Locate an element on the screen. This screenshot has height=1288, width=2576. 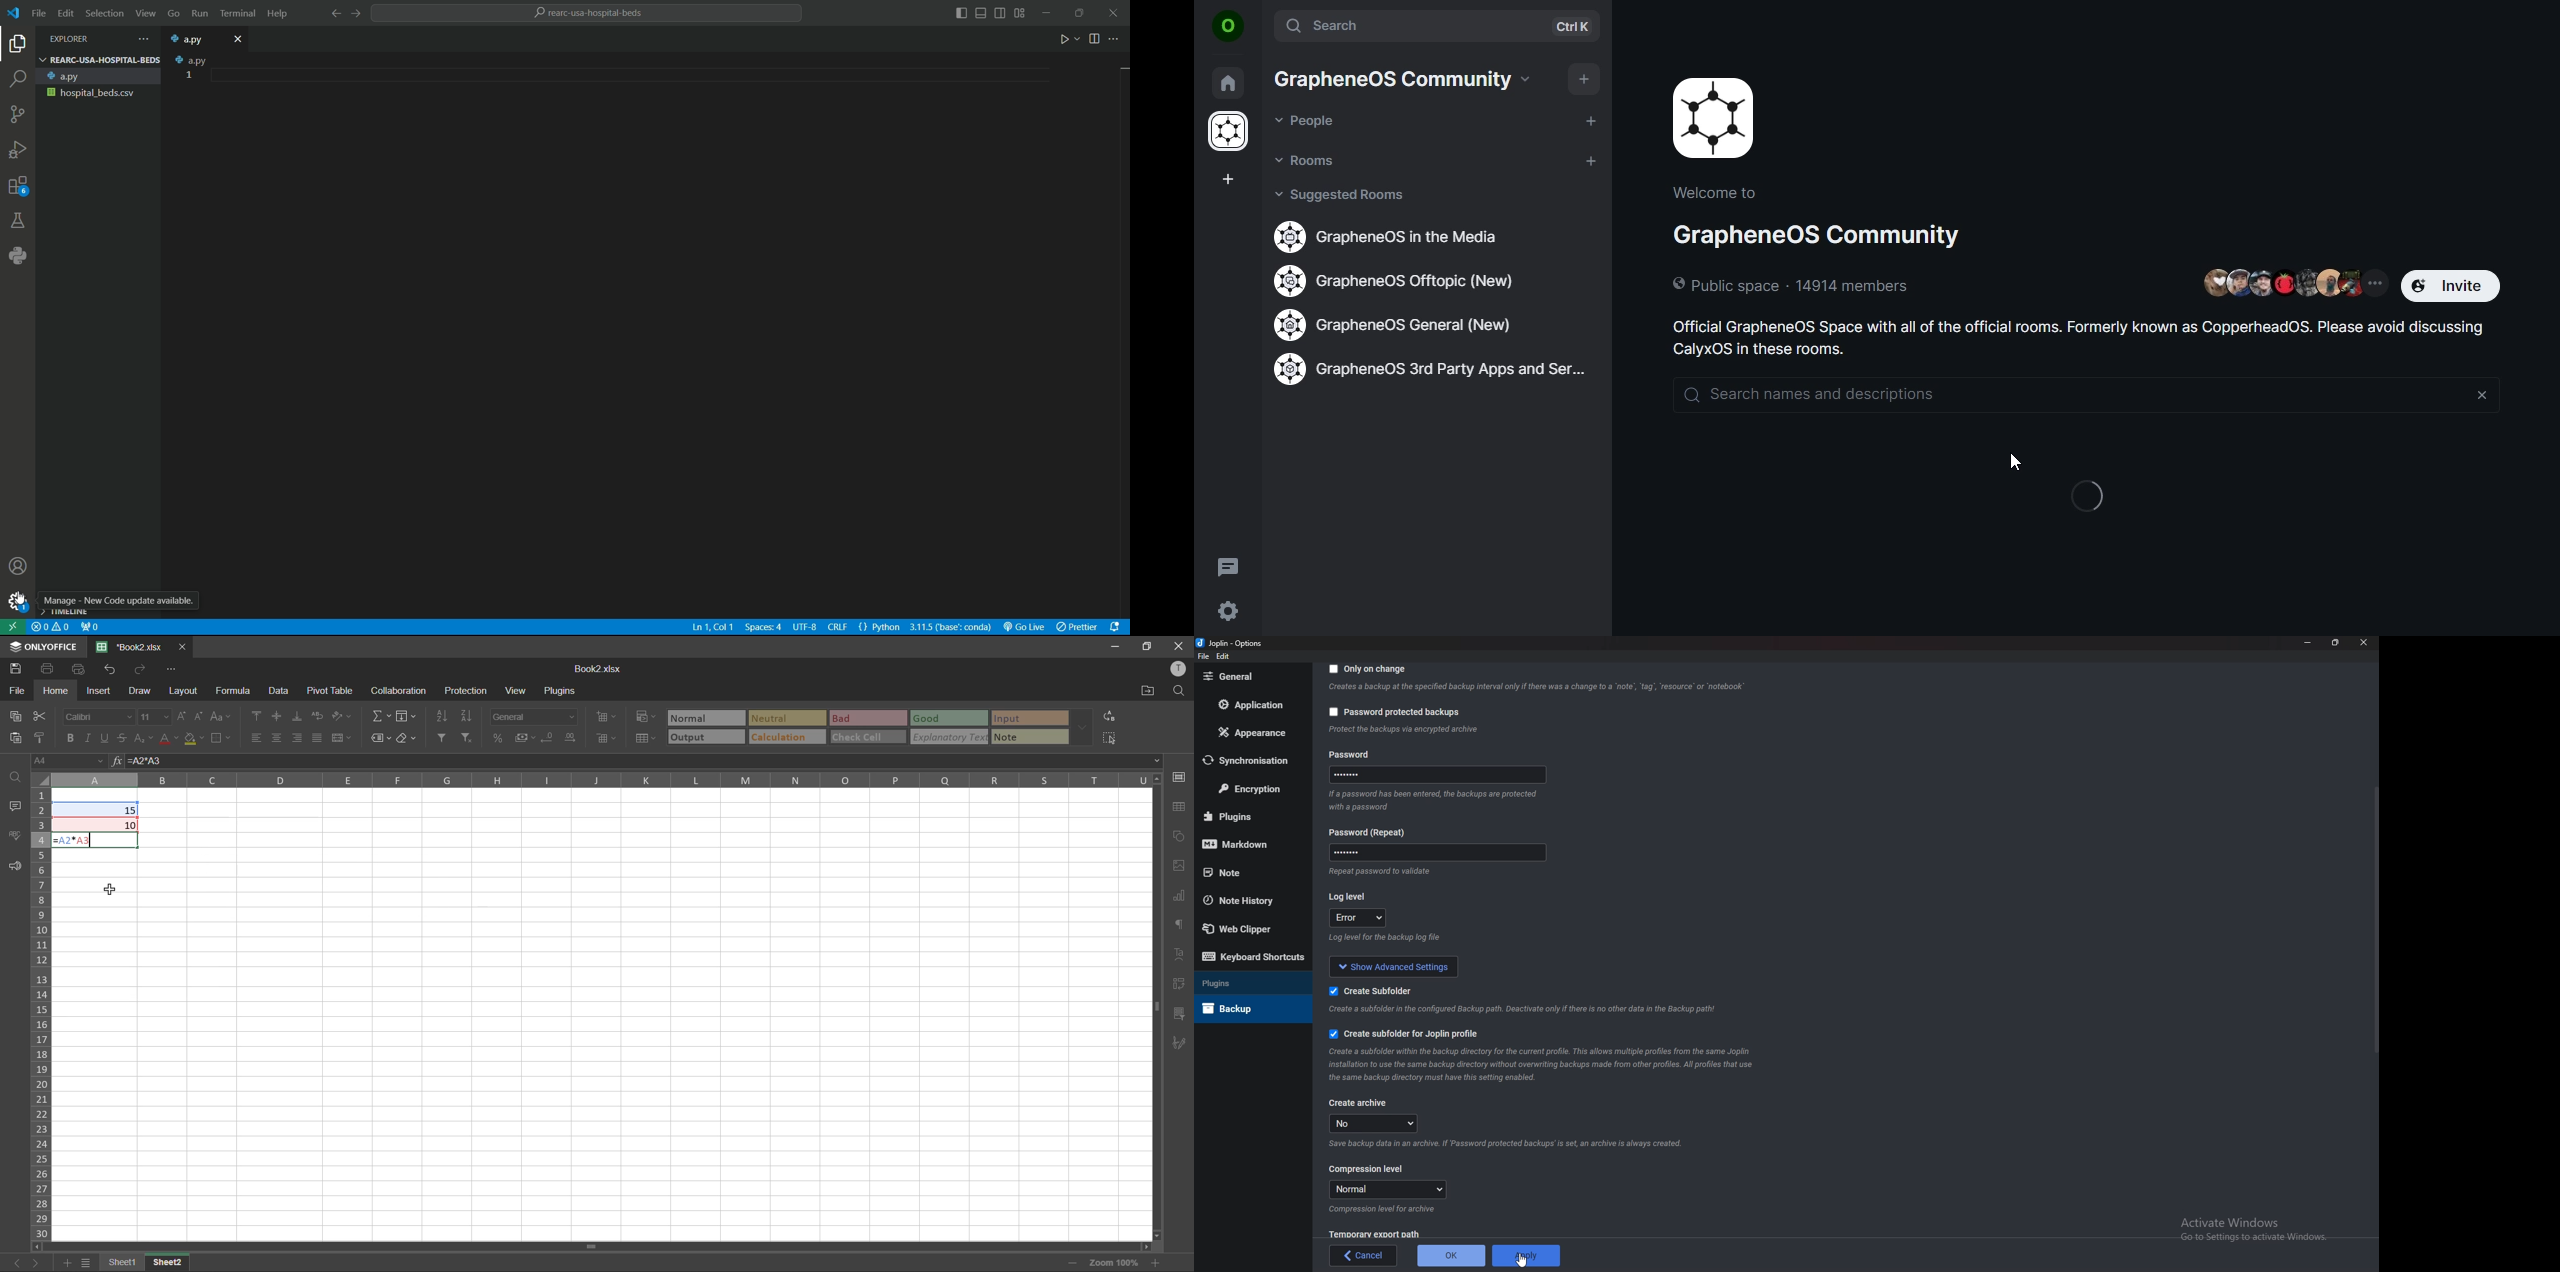
formula is located at coordinates (239, 690).